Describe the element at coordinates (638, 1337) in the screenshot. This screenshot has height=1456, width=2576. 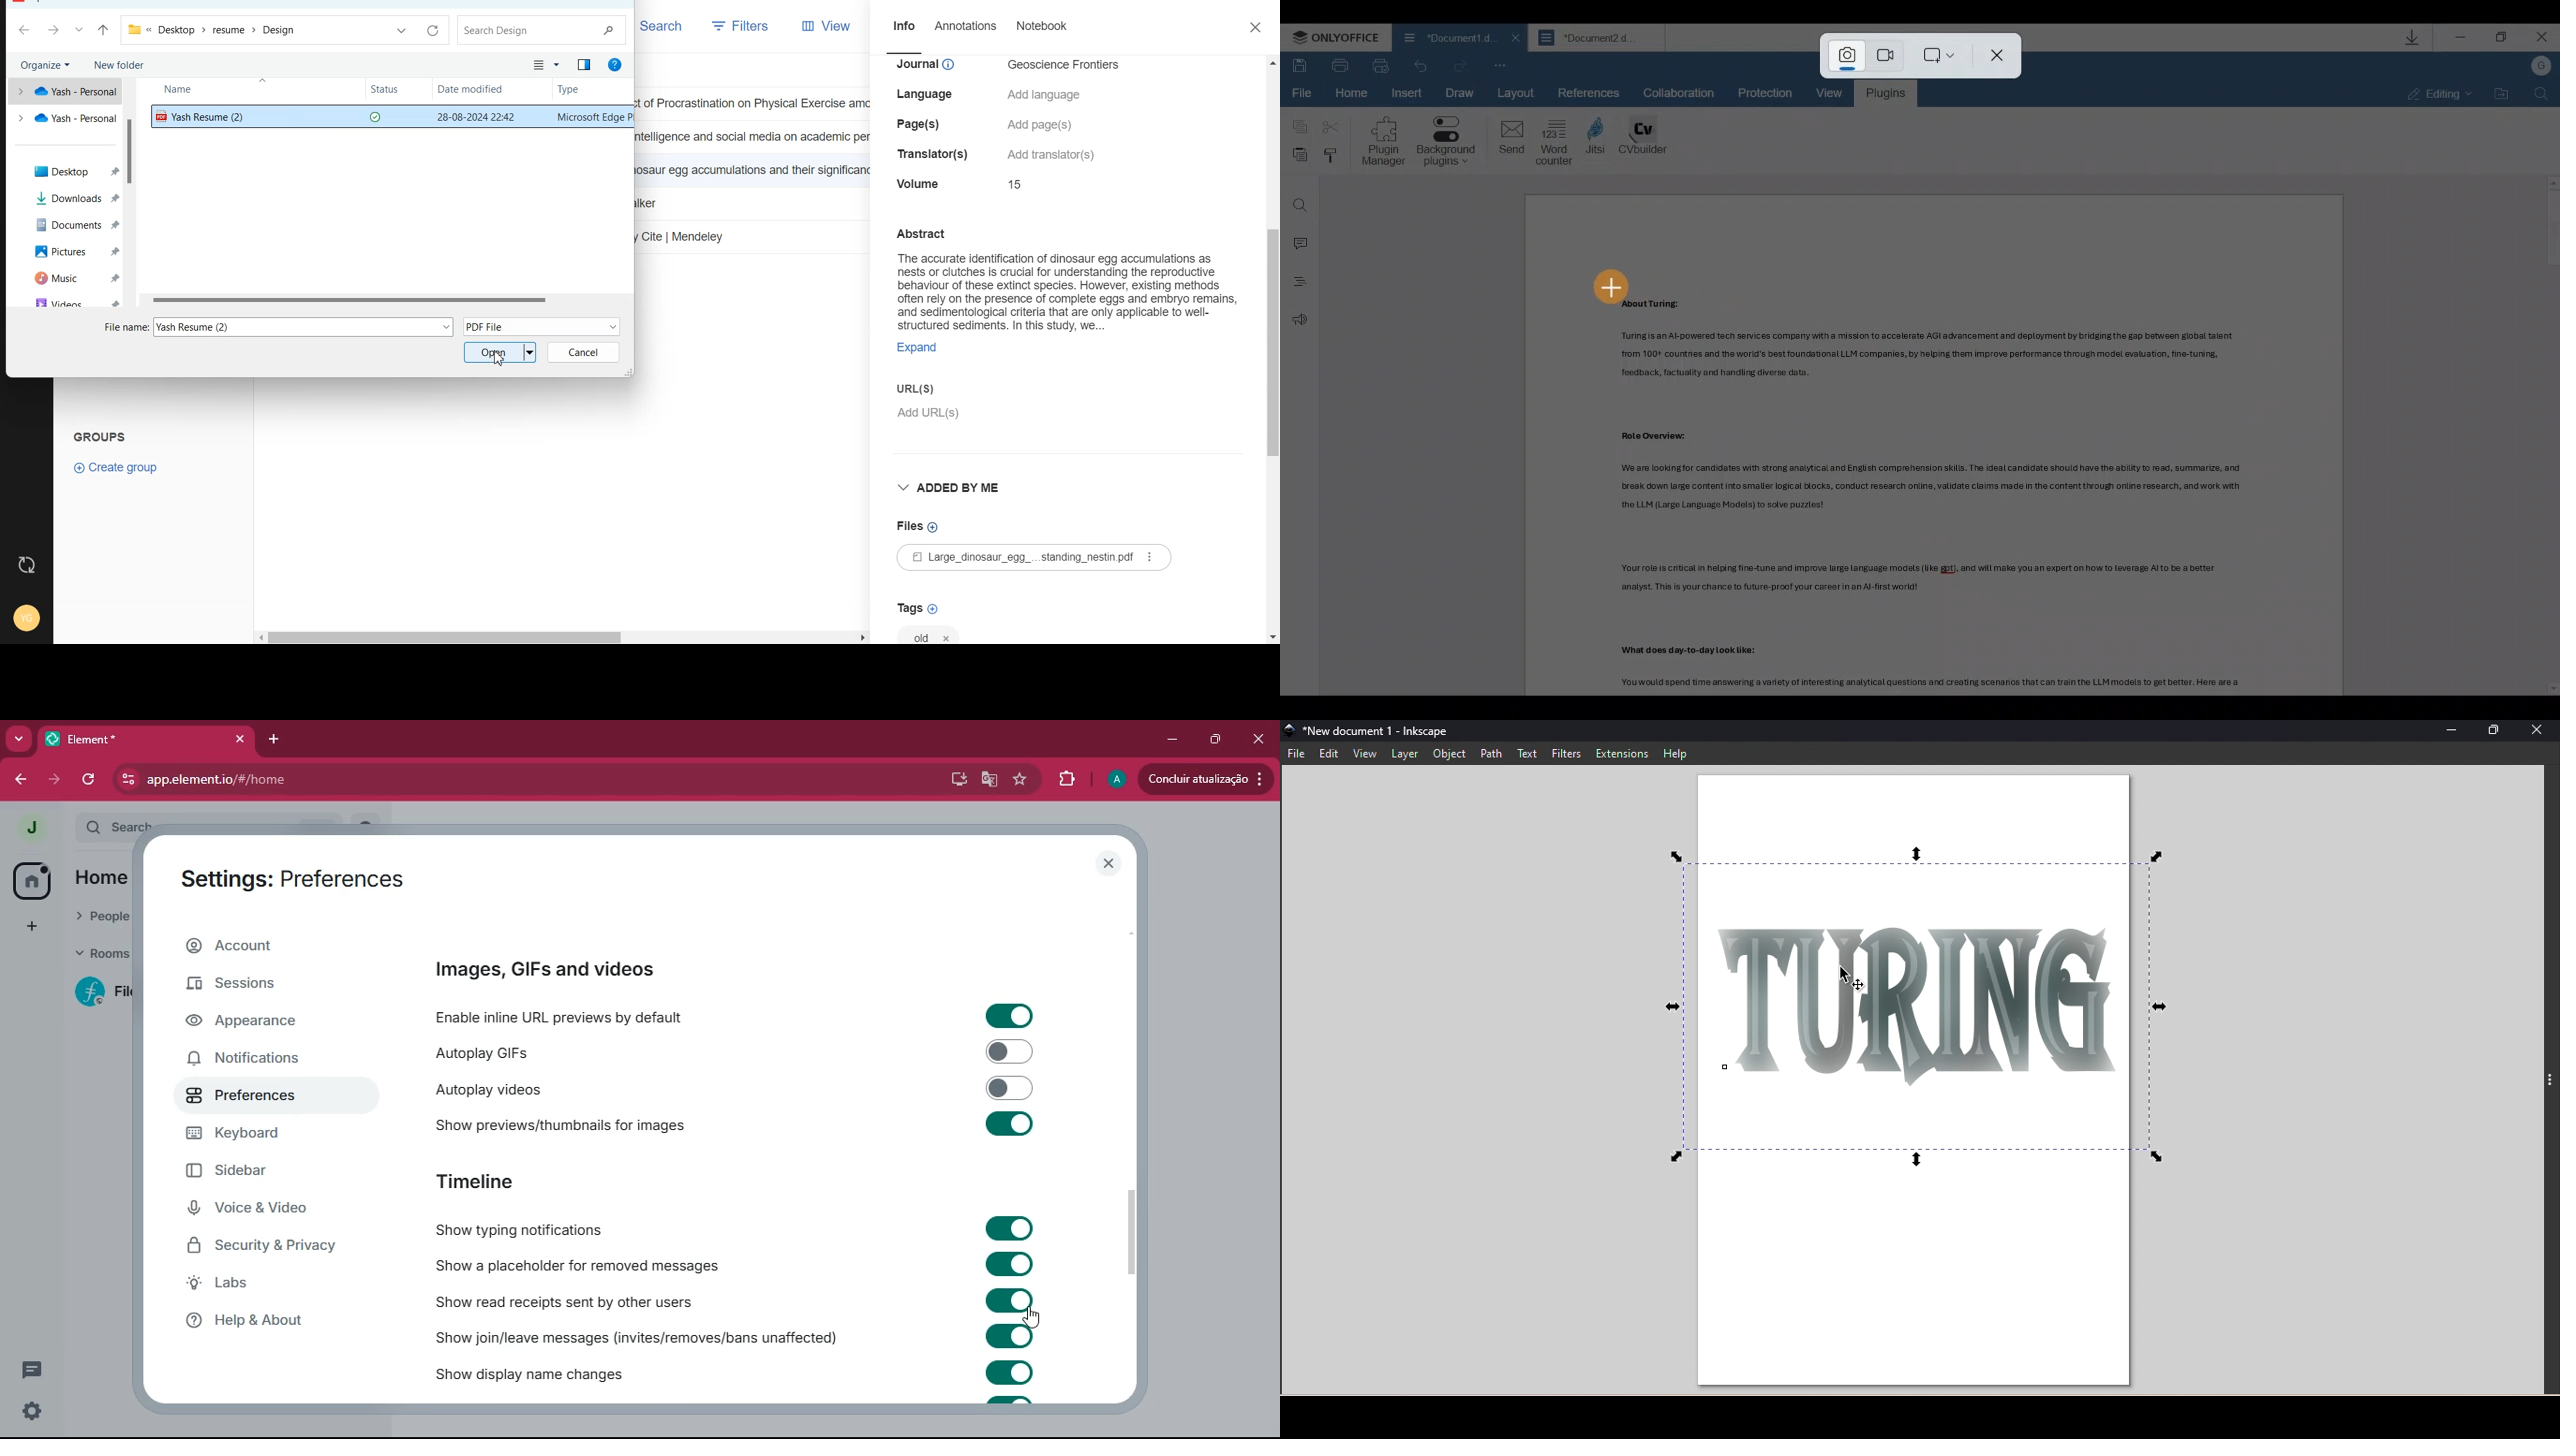
I see `show join/leave messages (invites/removes/bans unaffected)` at that location.